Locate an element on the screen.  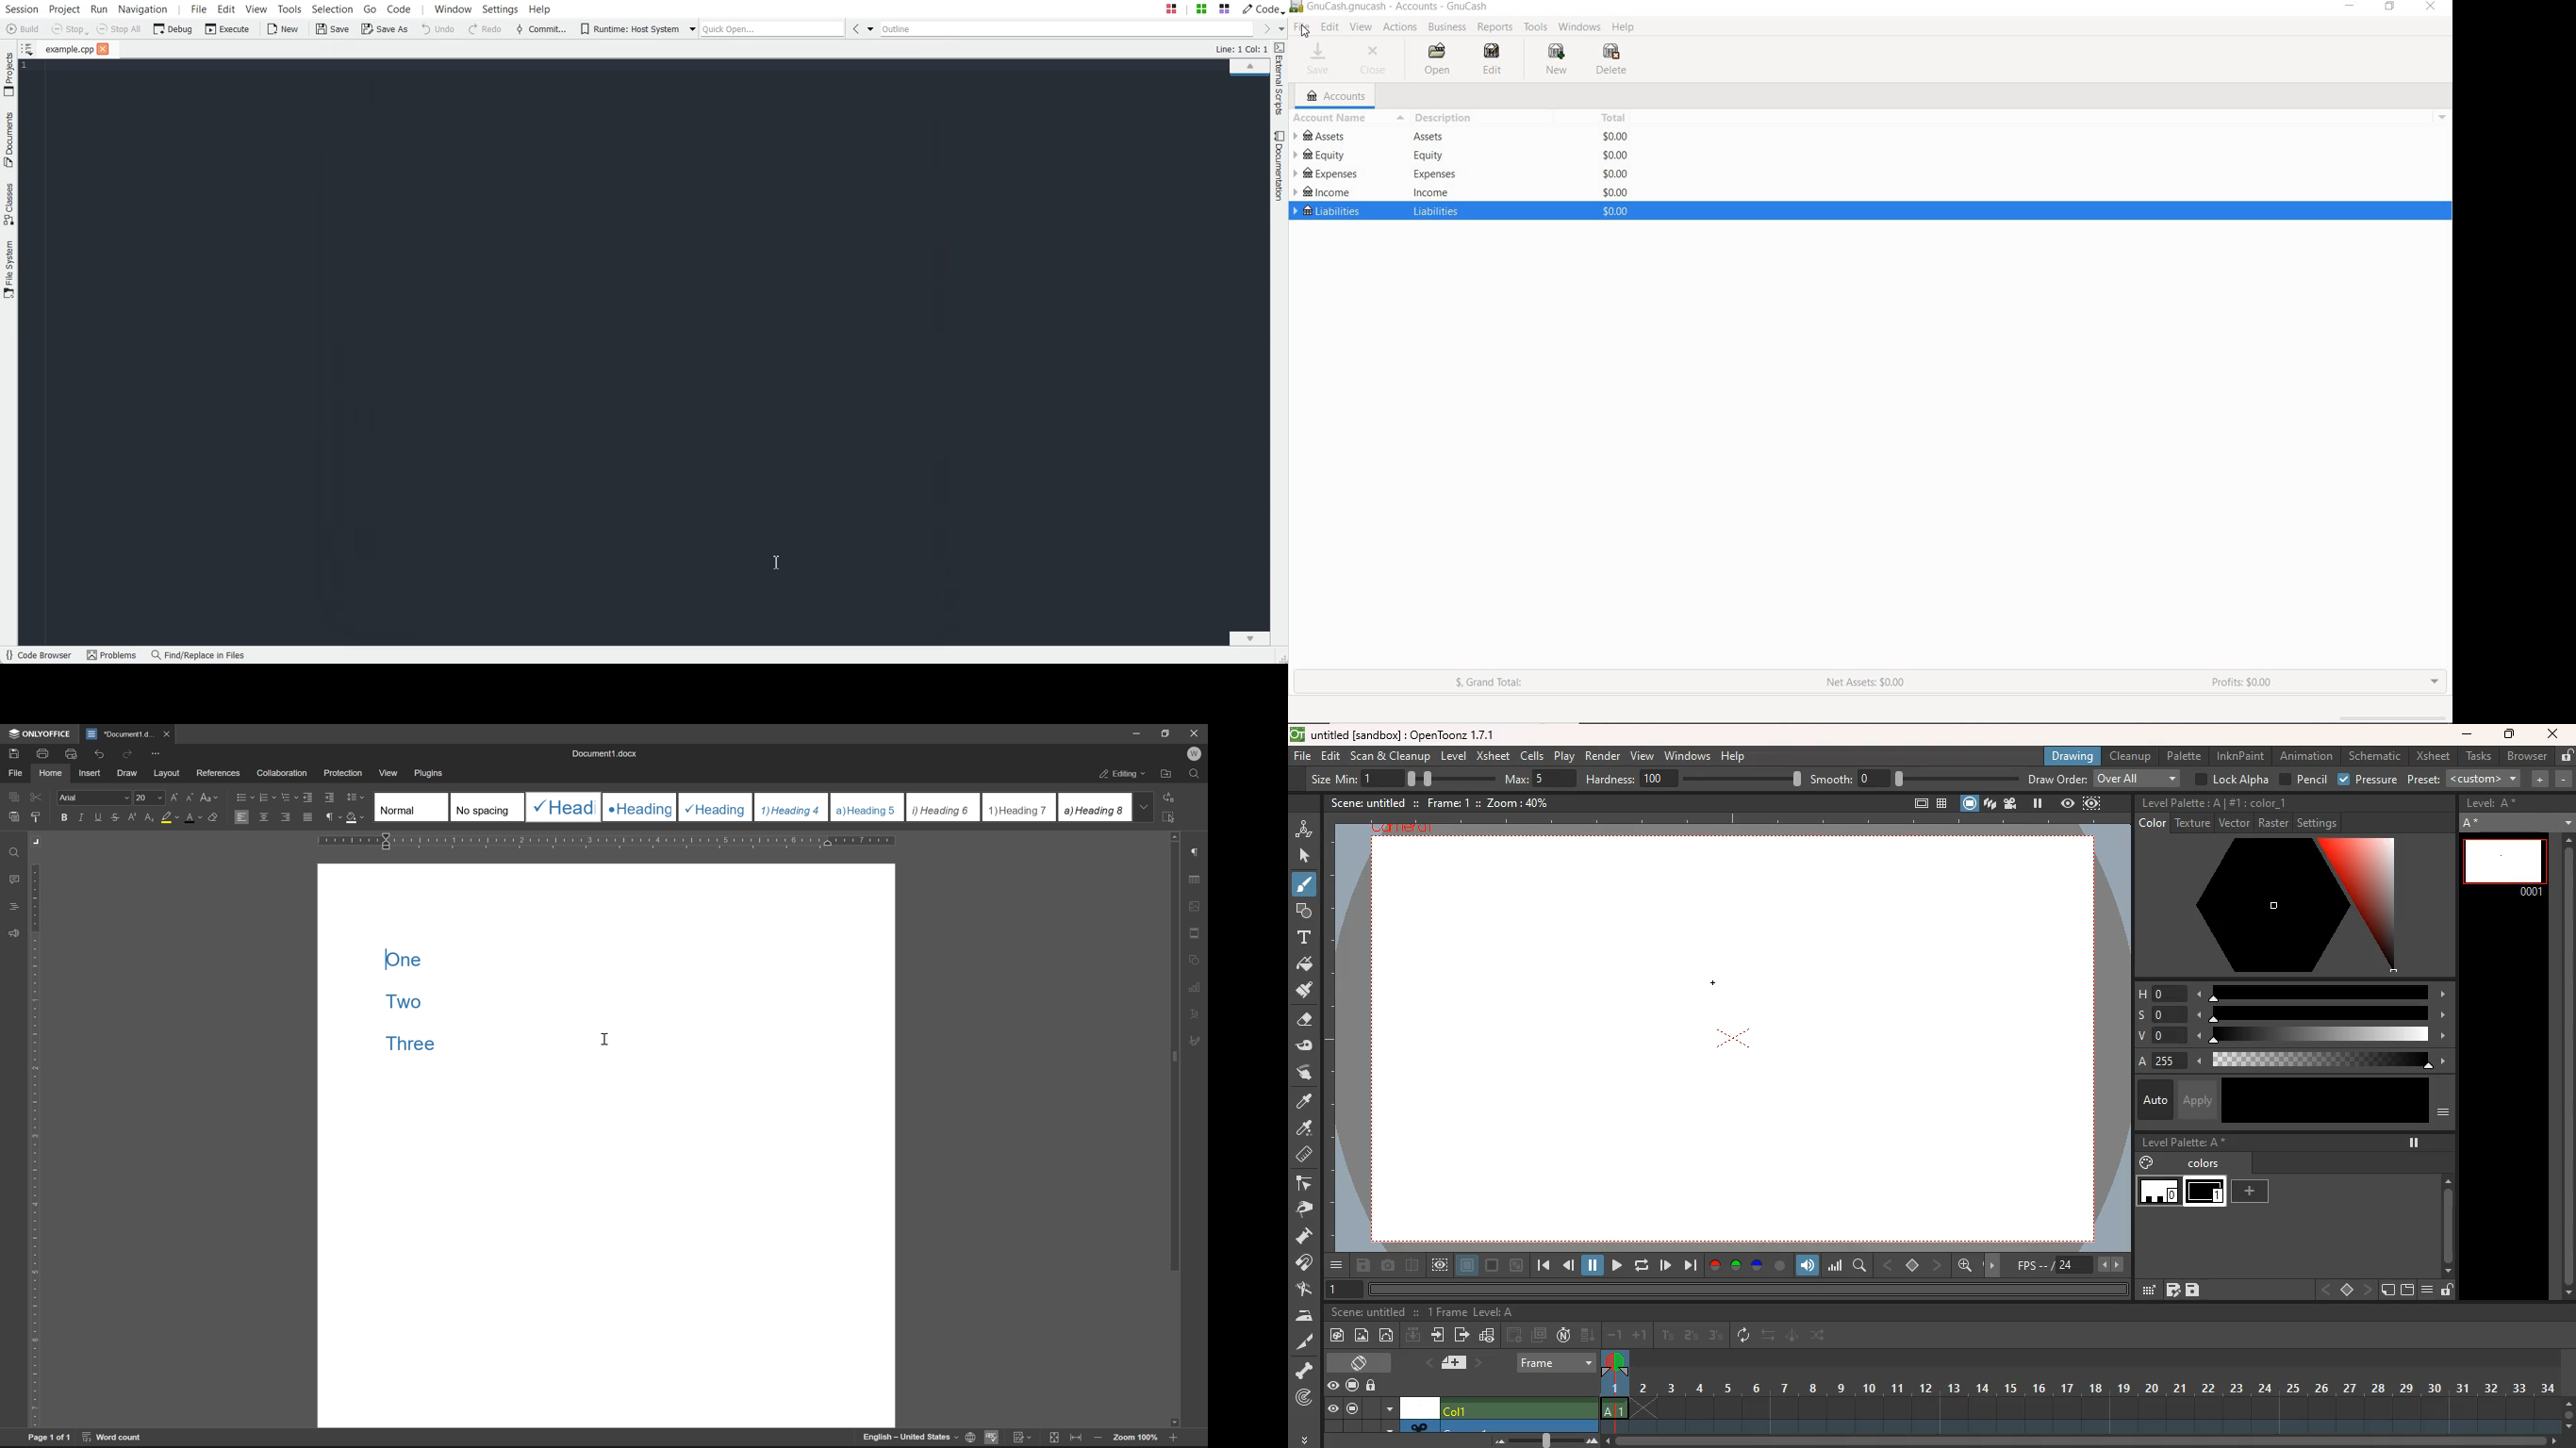
text art settings is located at coordinates (1195, 1014).